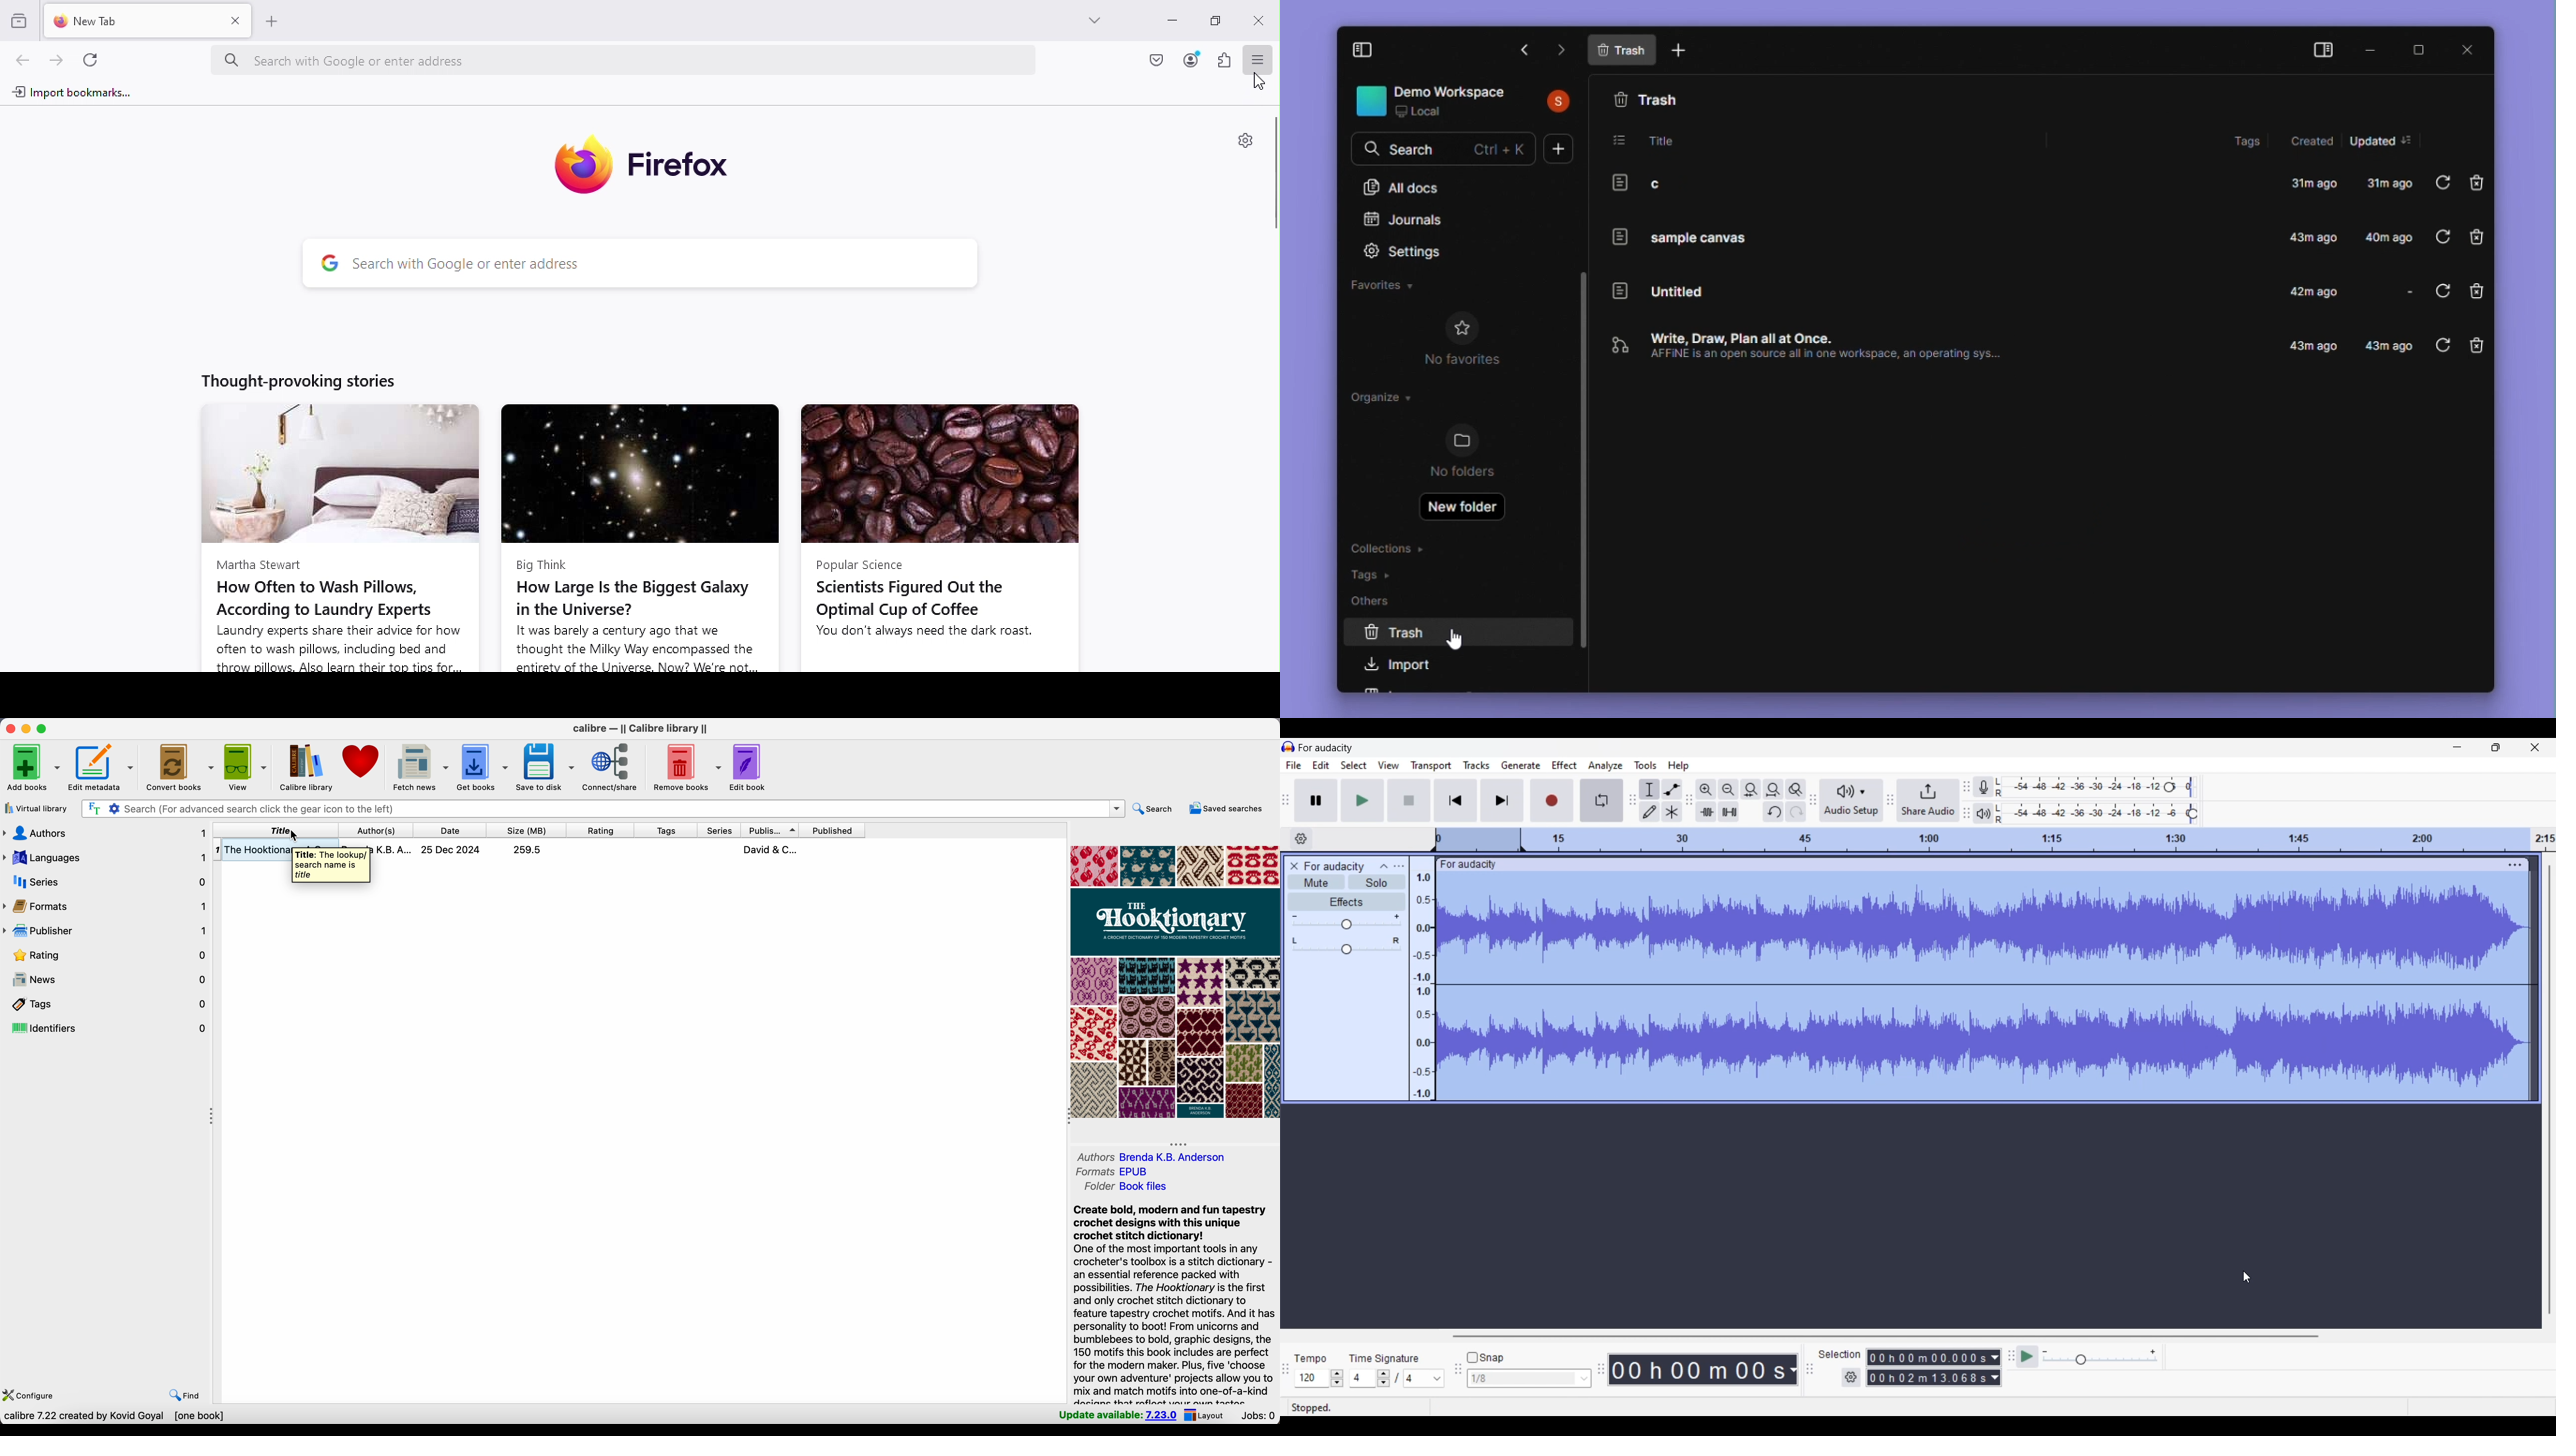 This screenshot has height=1456, width=2576. I want to click on Scale to track length of audio, so click(2043, 840).